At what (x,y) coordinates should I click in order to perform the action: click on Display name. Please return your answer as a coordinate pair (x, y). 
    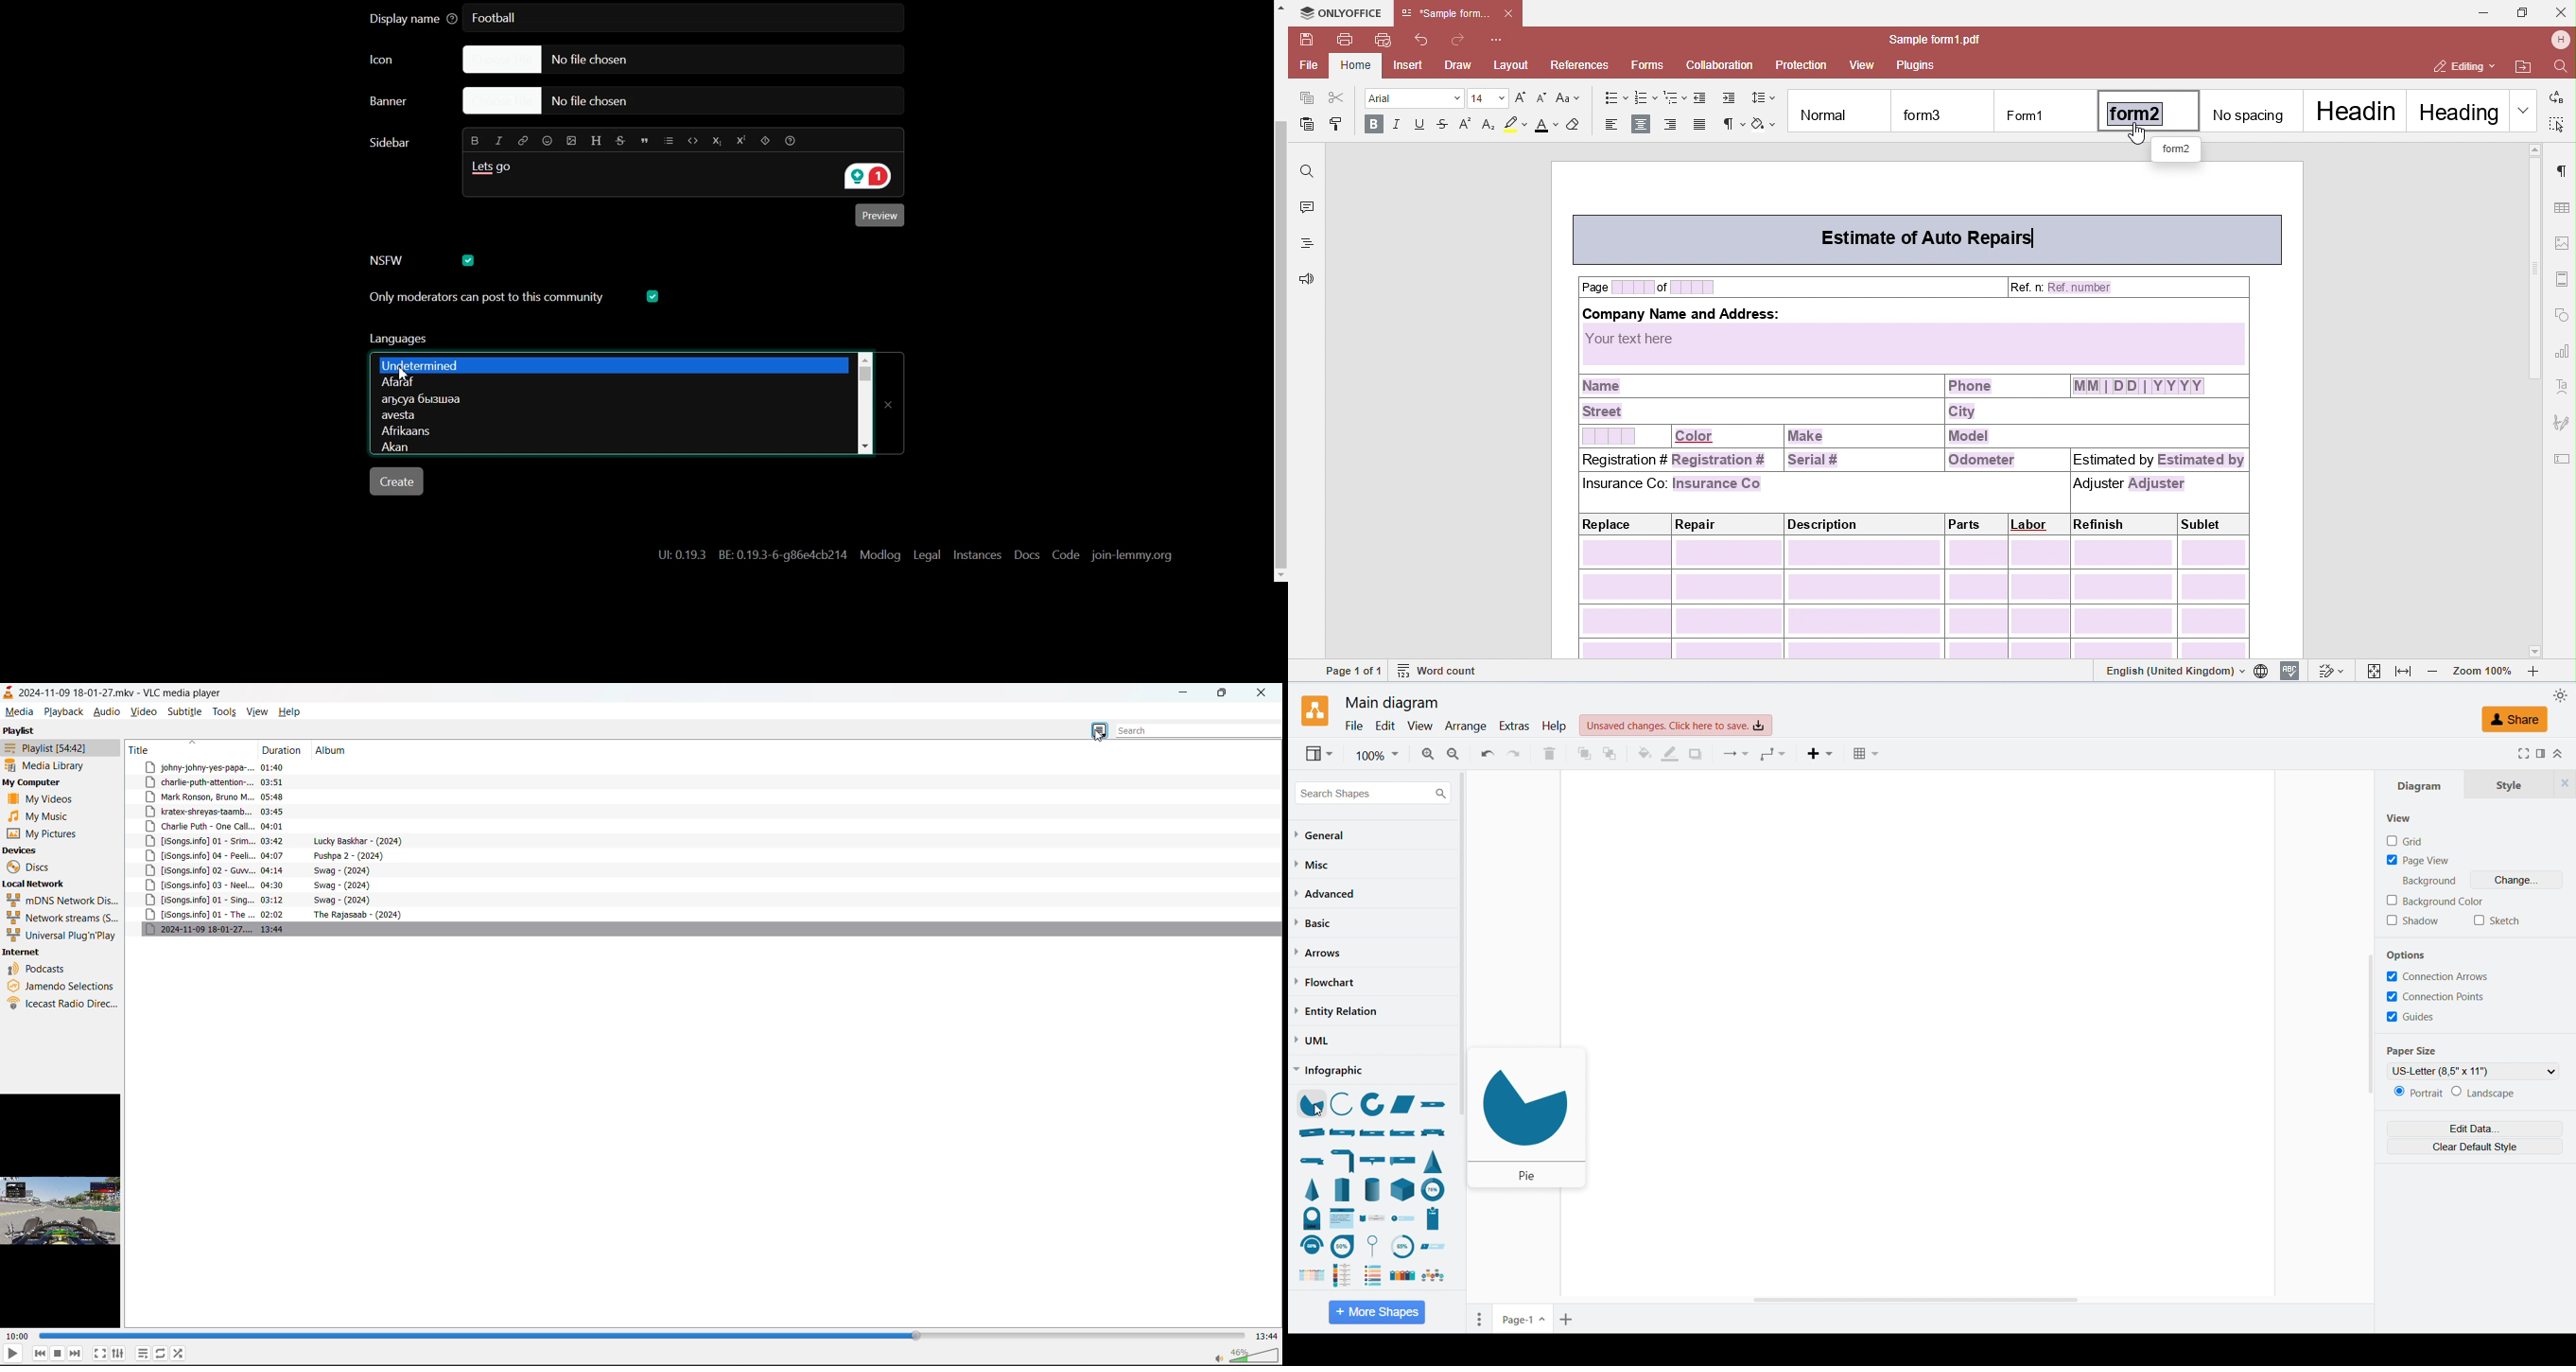
    Looking at the image, I should click on (413, 19).